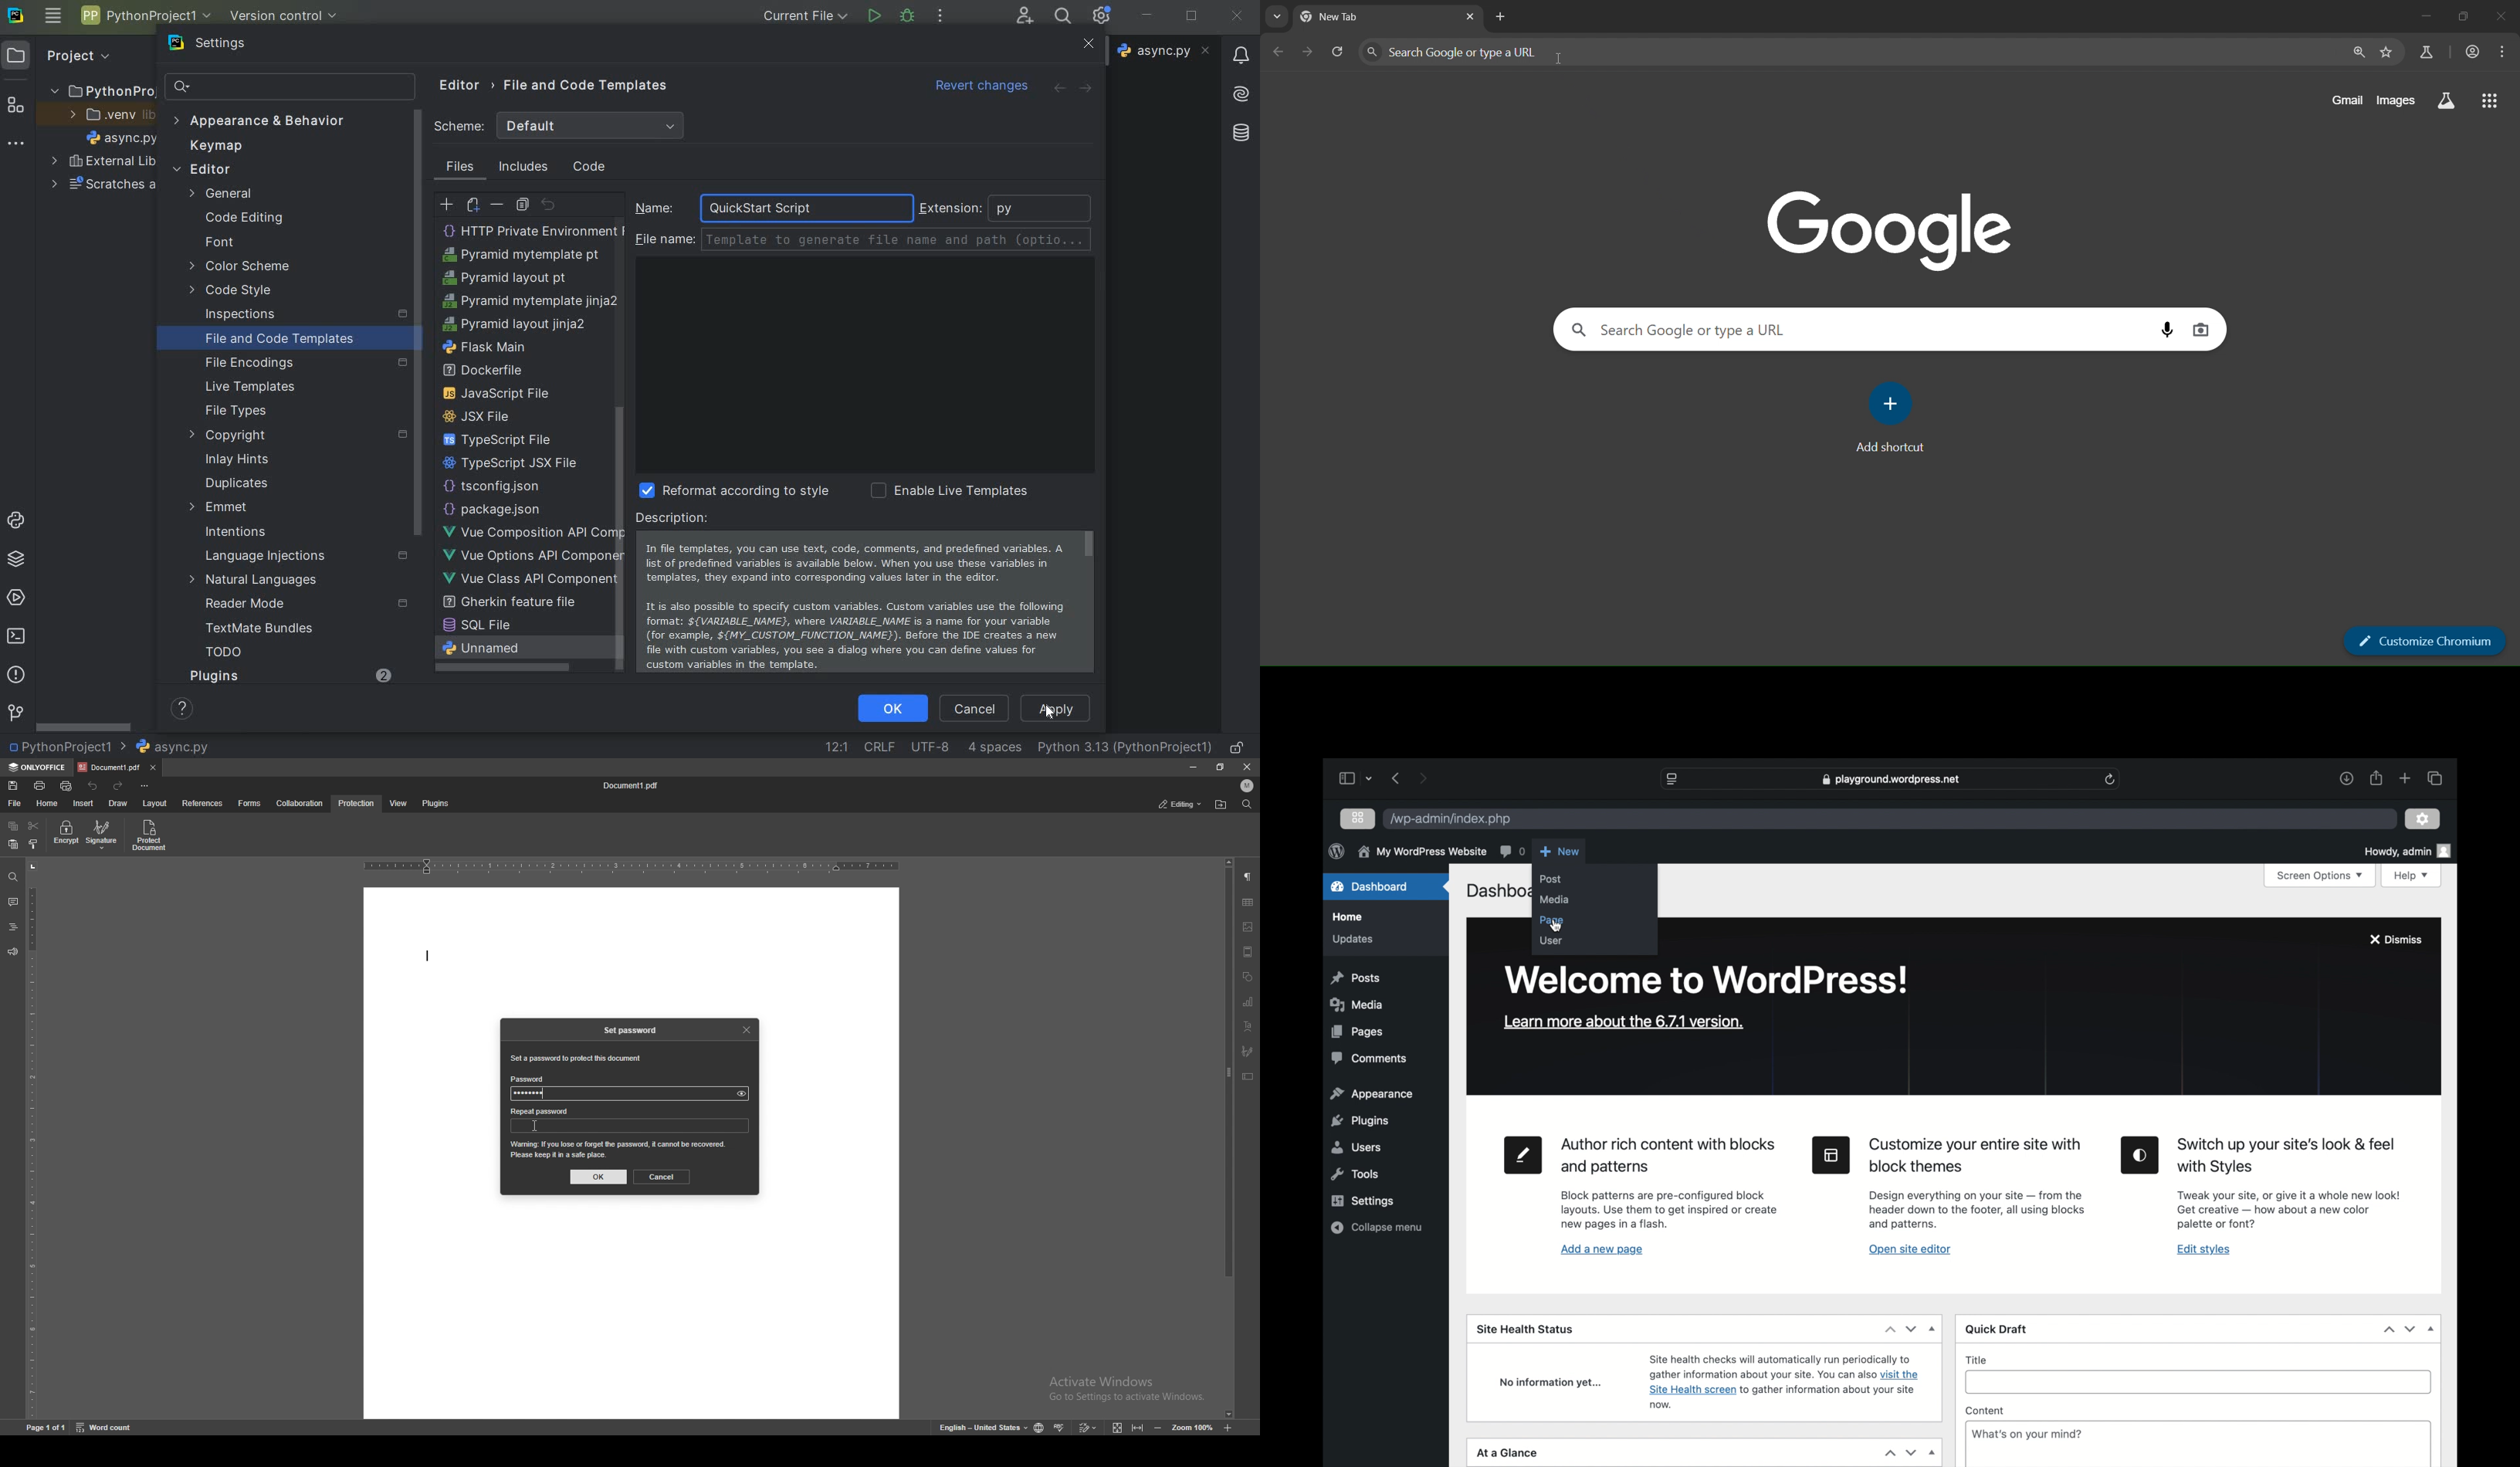 This screenshot has height=1484, width=2520. I want to click on dropdown, so click(1933, 1453).